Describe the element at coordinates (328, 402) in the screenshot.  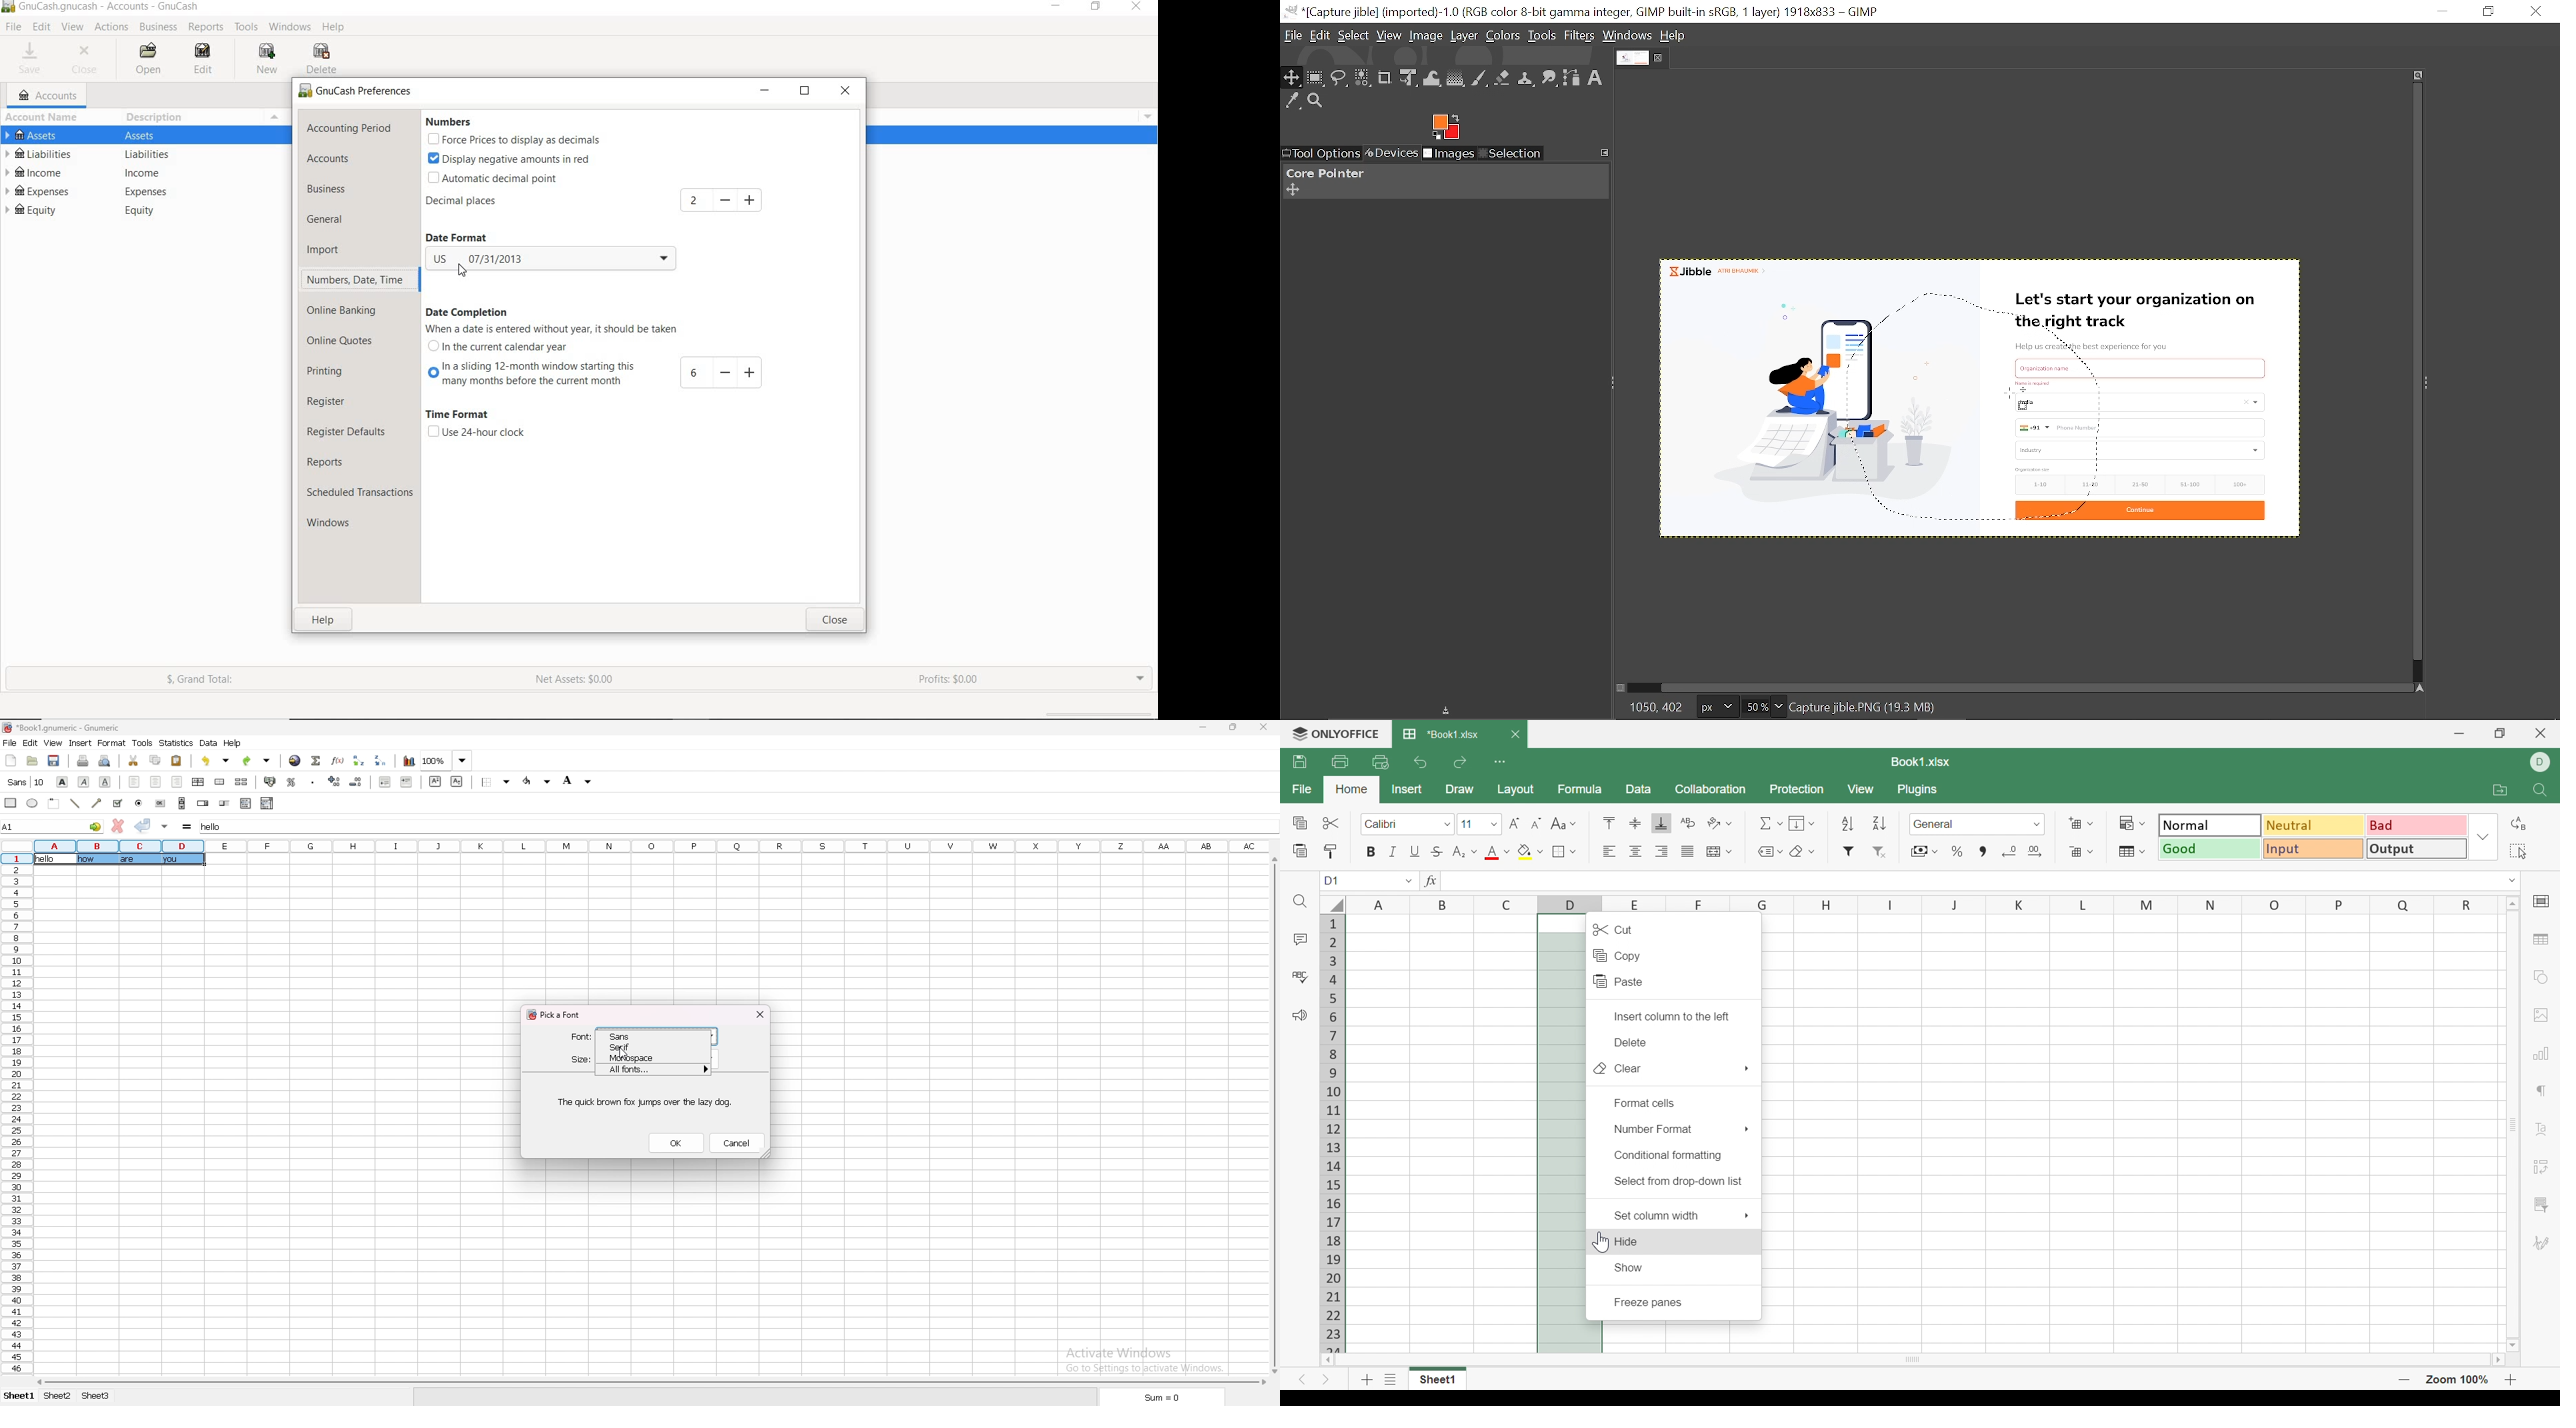
I see `register` at that location.